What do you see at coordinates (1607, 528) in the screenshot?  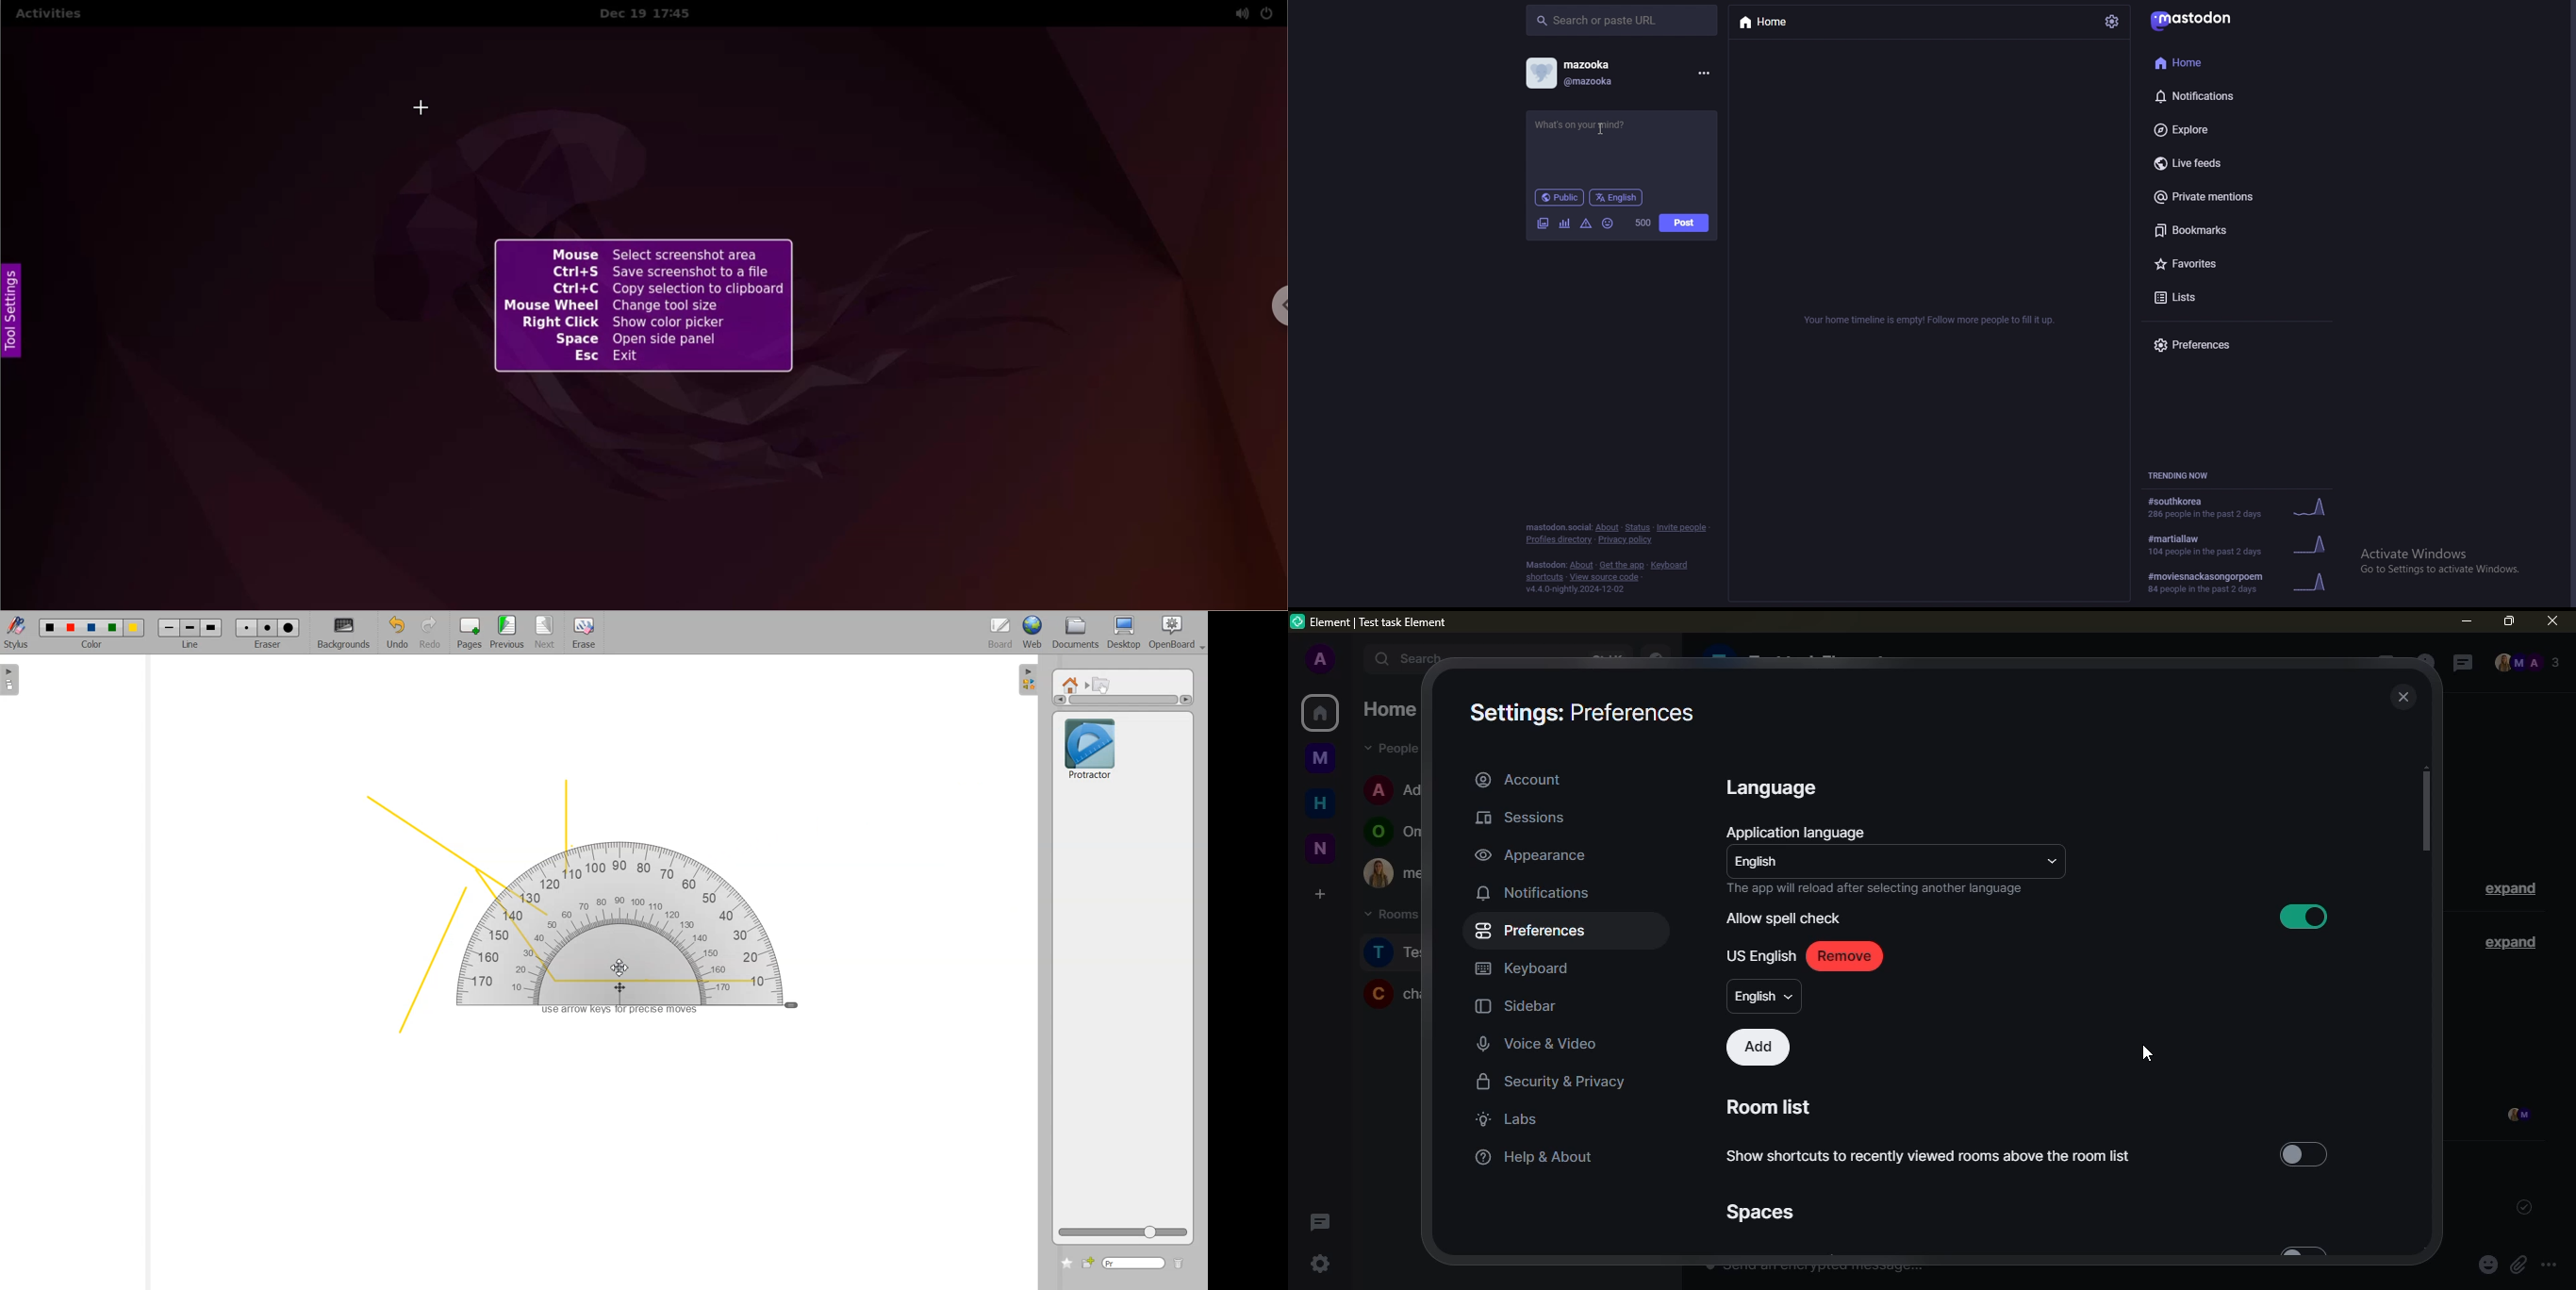 I see `about` at bounding box center [1607, 528].